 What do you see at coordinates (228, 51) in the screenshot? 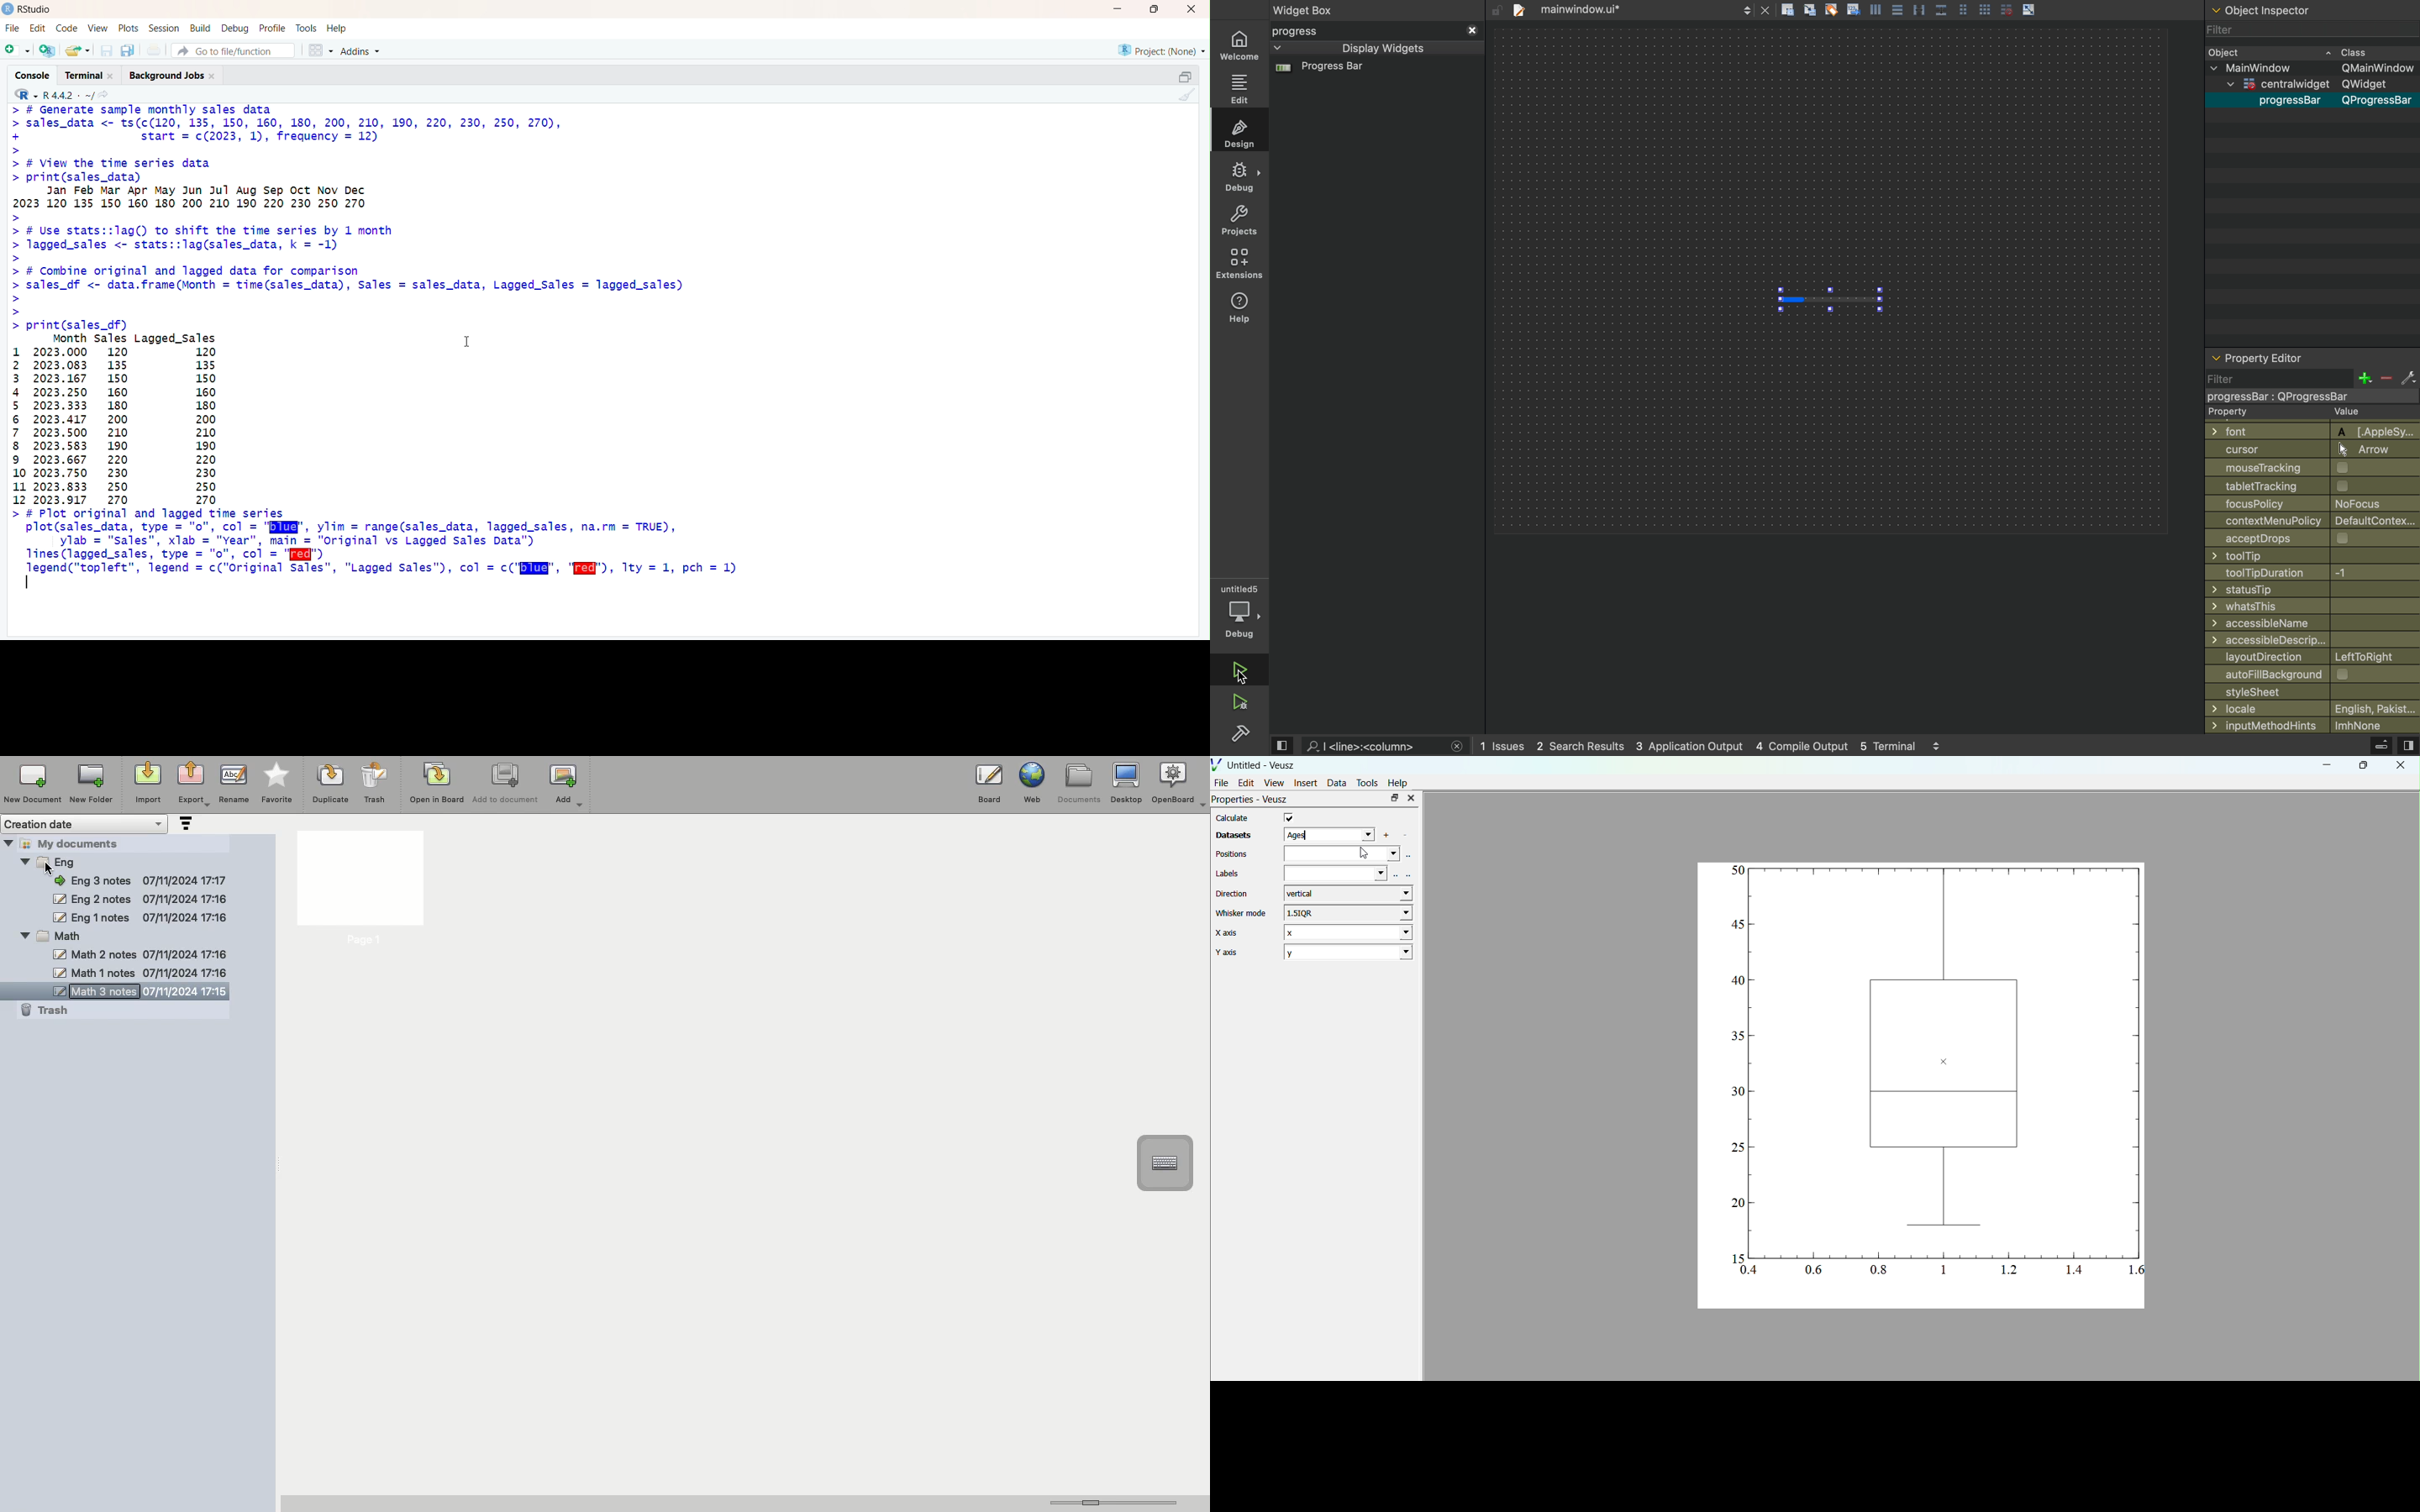
I see `go to file/function` at bounding box center [228, 51].